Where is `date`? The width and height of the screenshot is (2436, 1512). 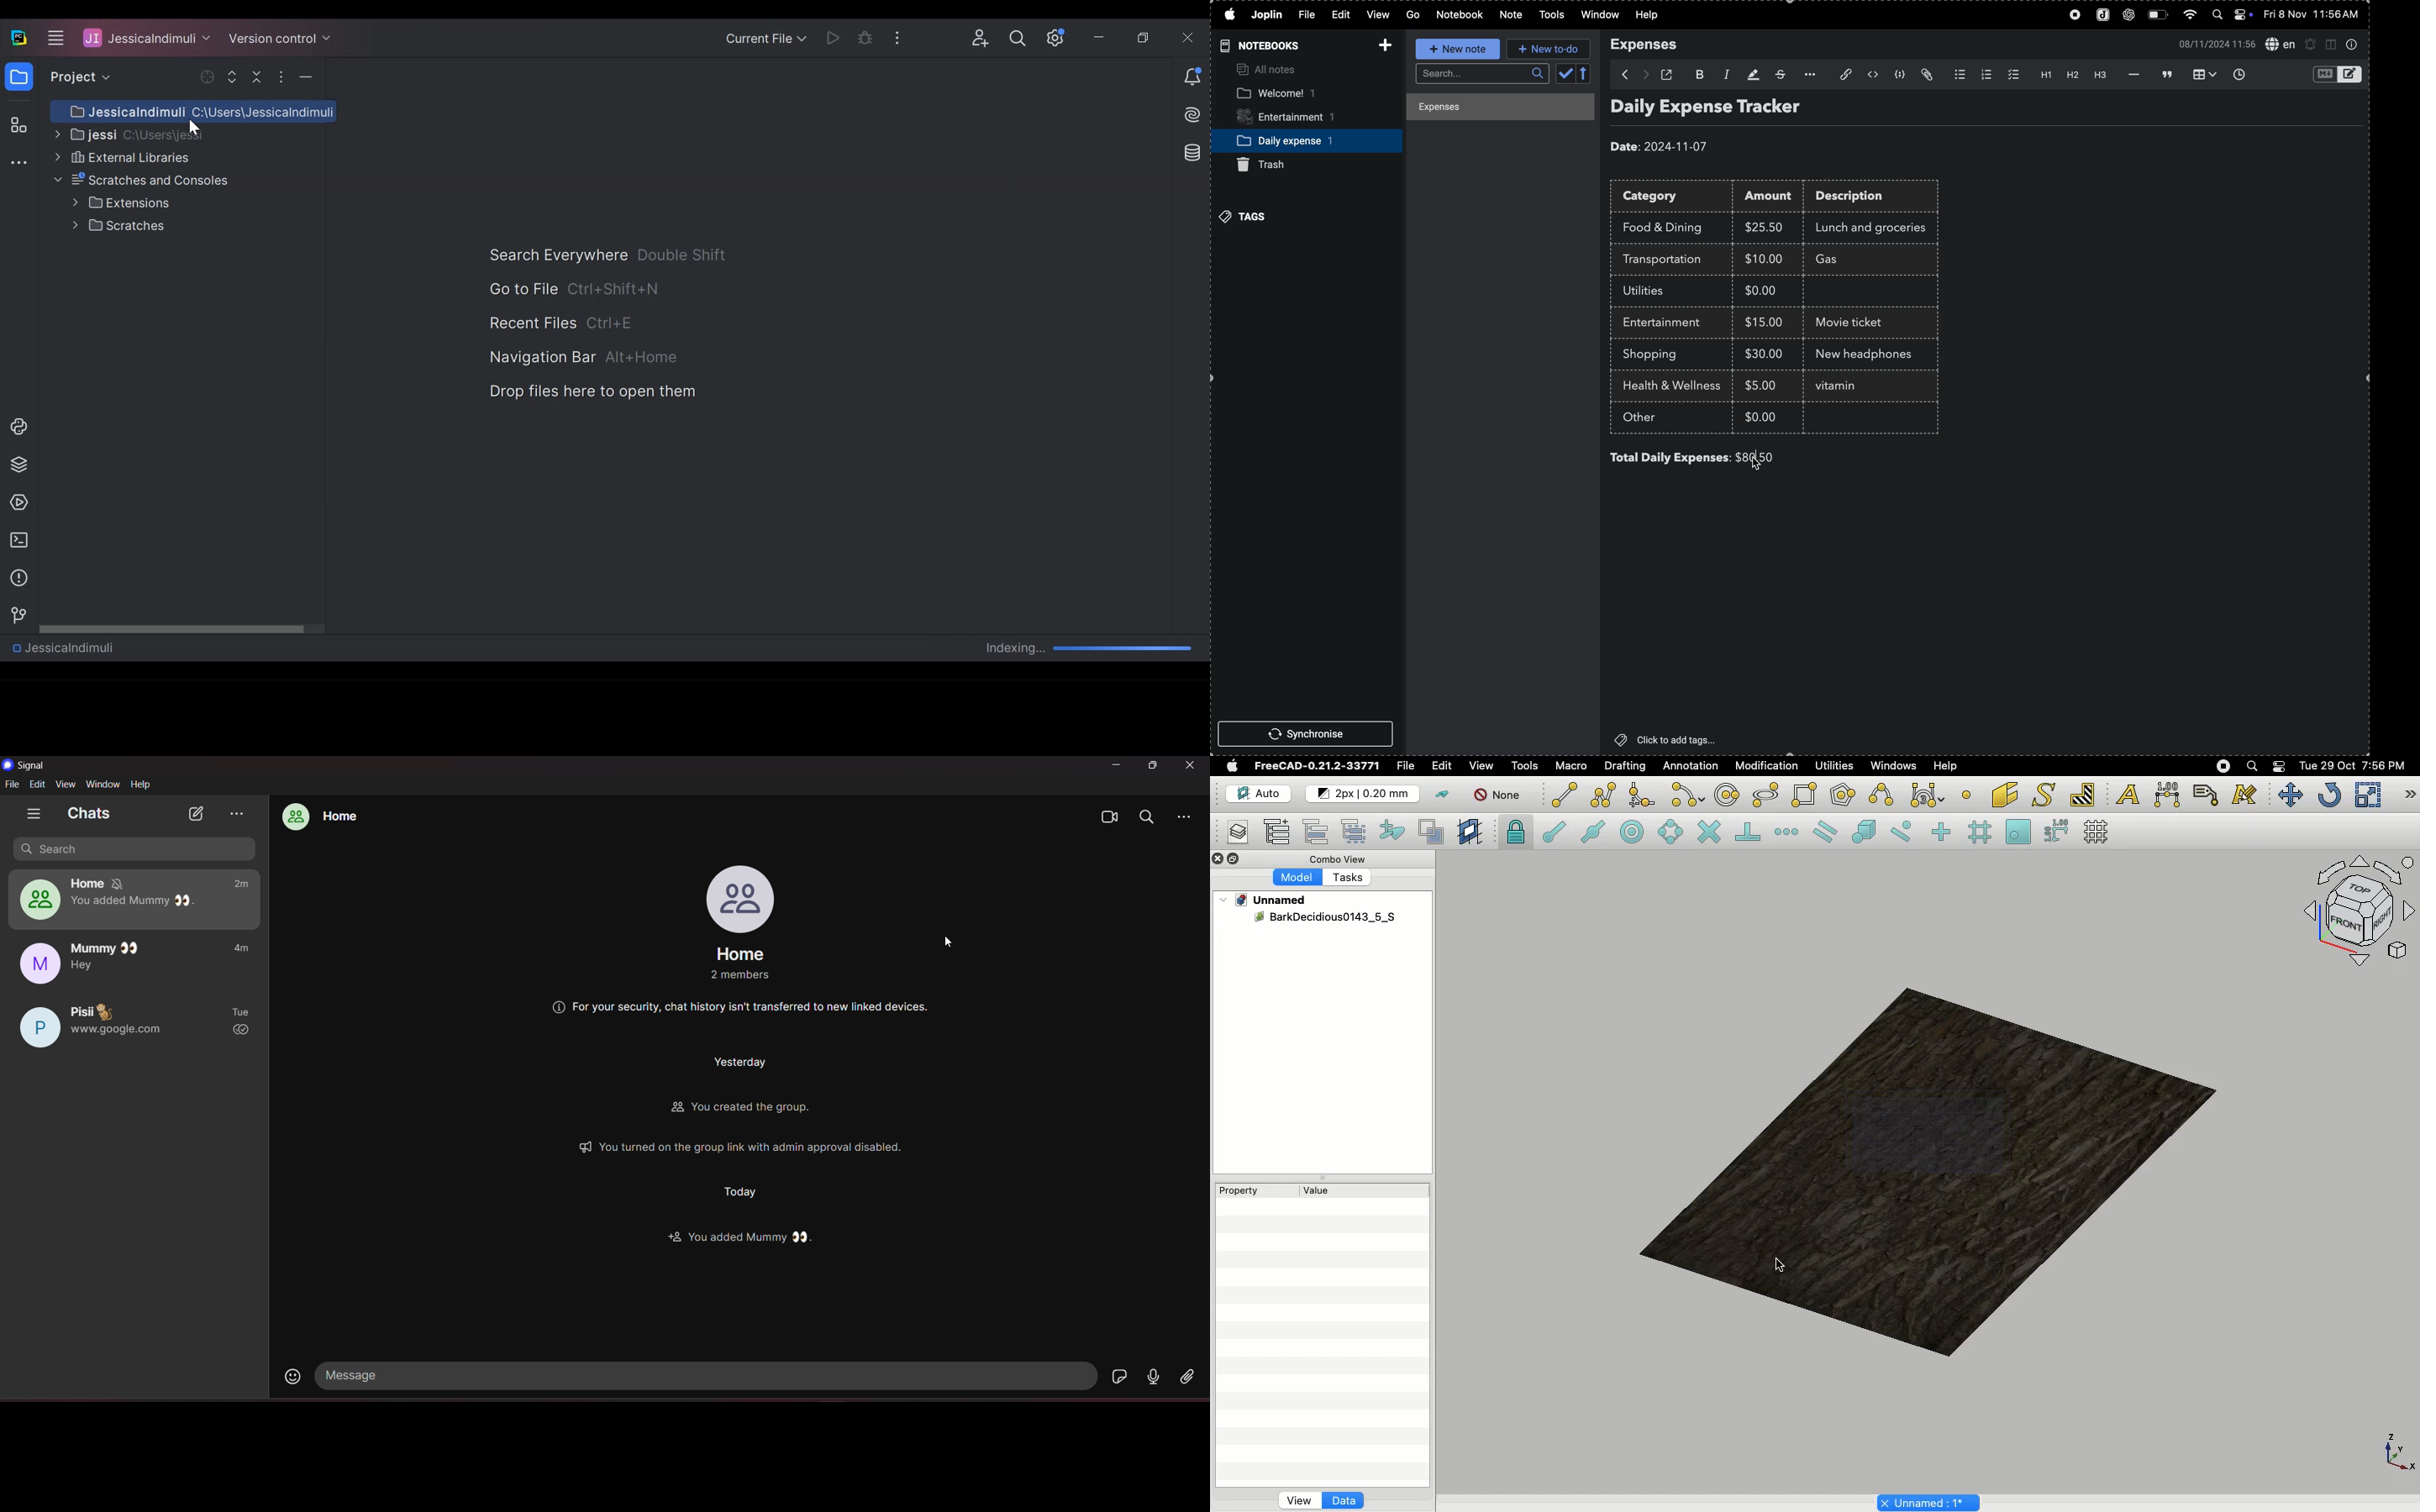
date is located at coordinates (1662, 143).